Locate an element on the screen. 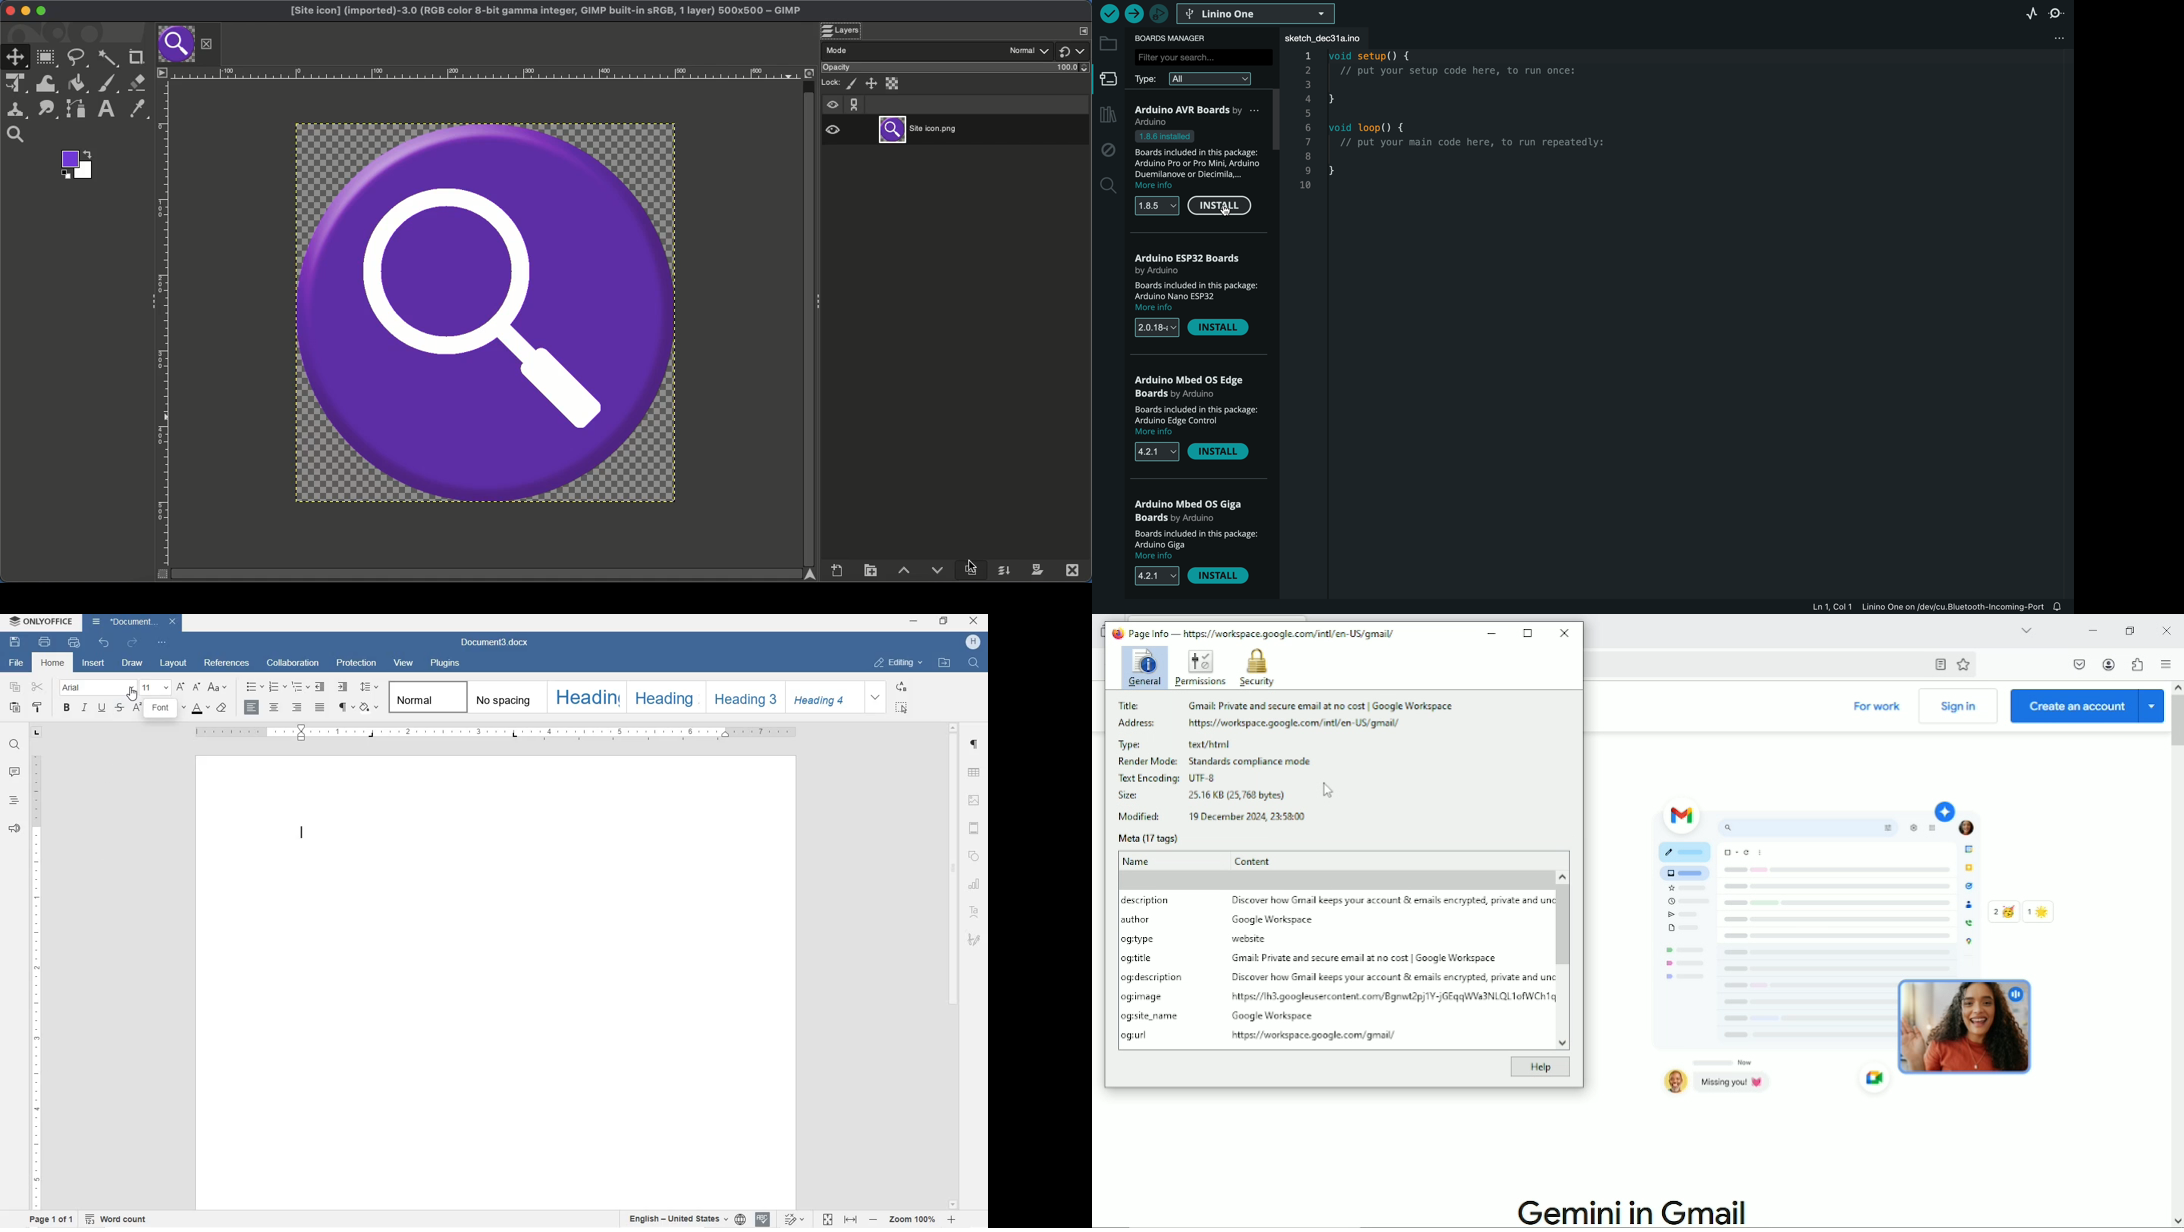 This screenshot has height=1232, width=2184. PROTECTION is located at coordinates (358, 662).